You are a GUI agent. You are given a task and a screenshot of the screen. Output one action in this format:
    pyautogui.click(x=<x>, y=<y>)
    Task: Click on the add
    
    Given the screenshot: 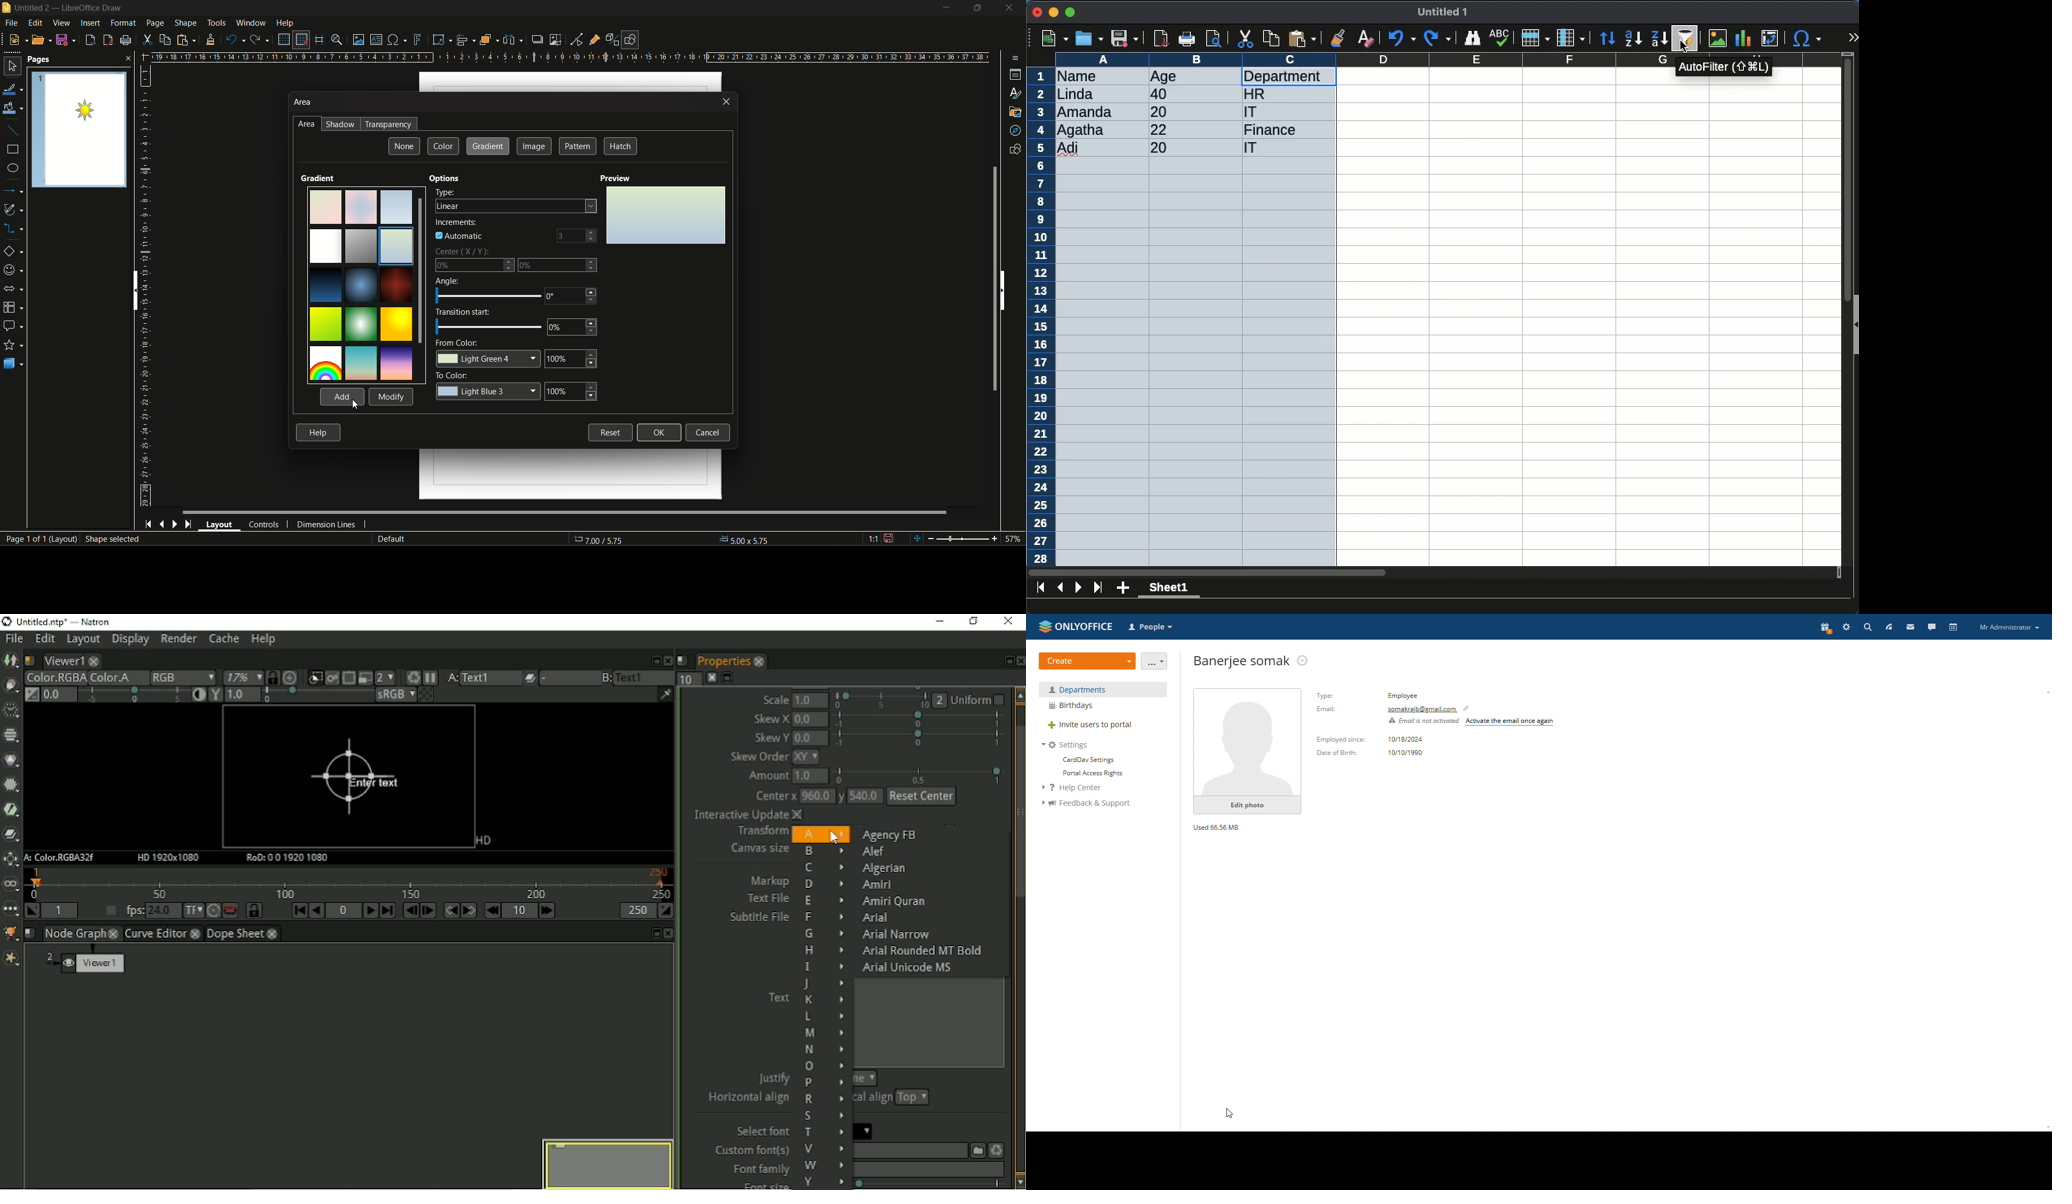 What is the action you would take?
    pyautogui.click(x=1123, y=589)
    